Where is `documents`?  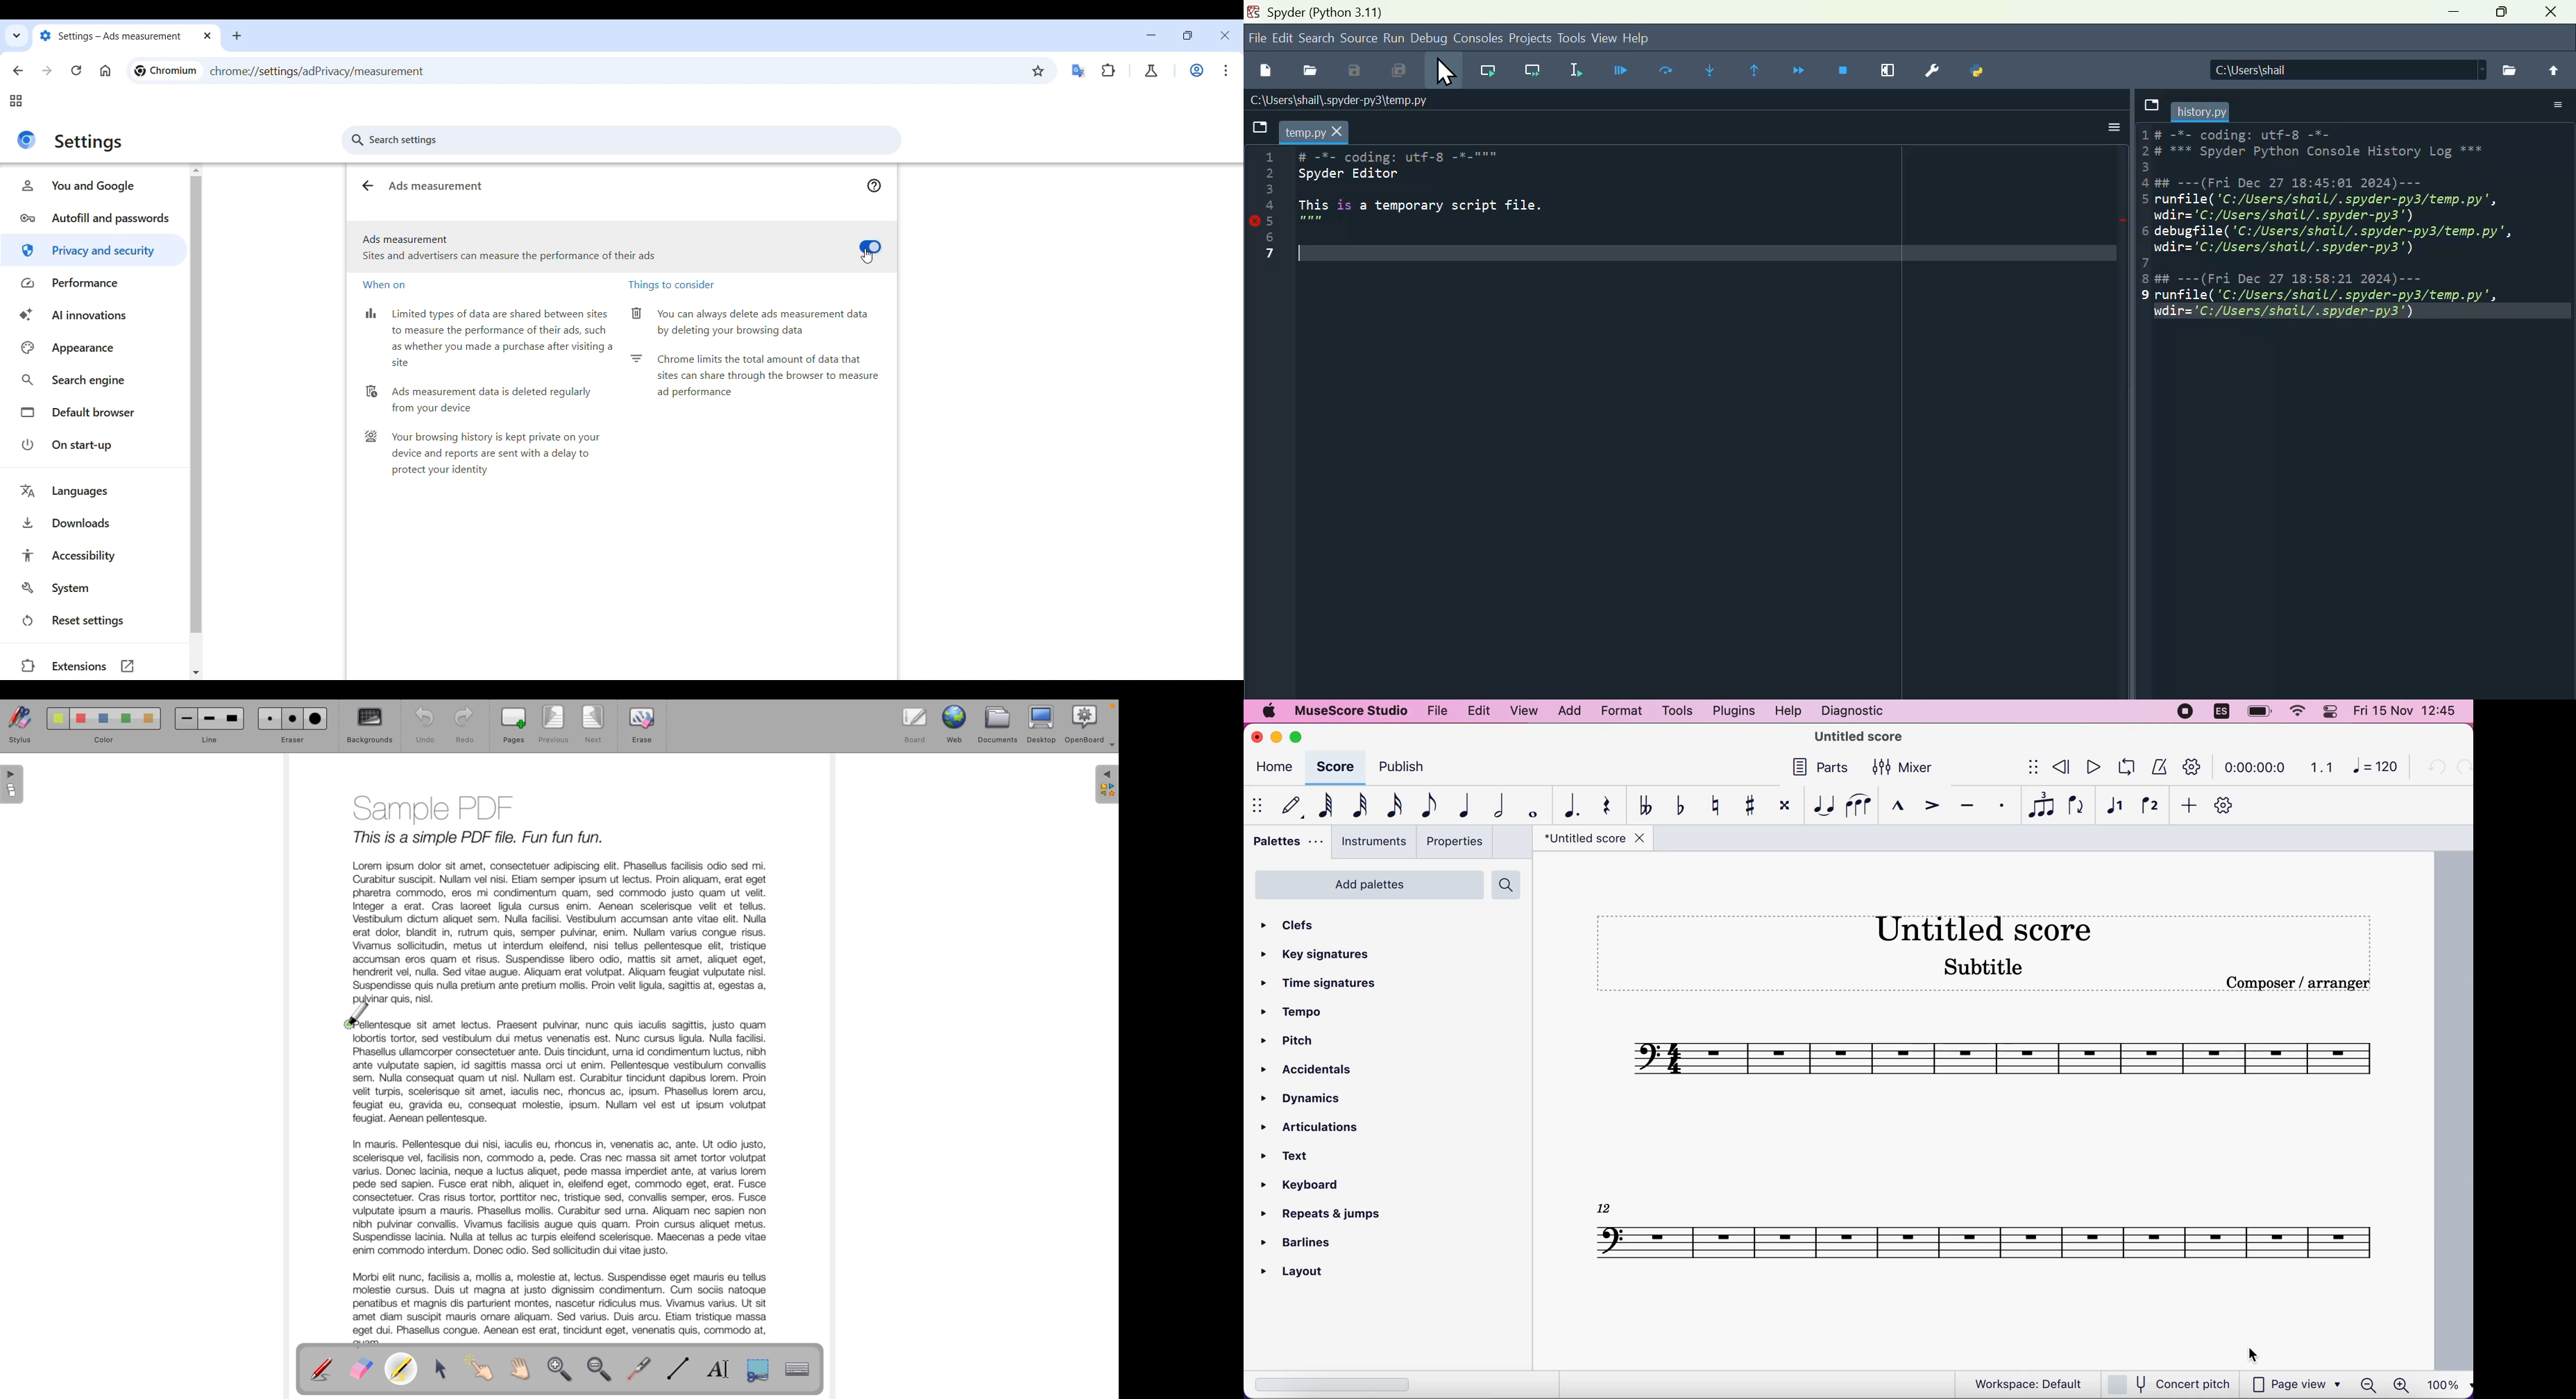 documents is located at coordinates (1000, 724).